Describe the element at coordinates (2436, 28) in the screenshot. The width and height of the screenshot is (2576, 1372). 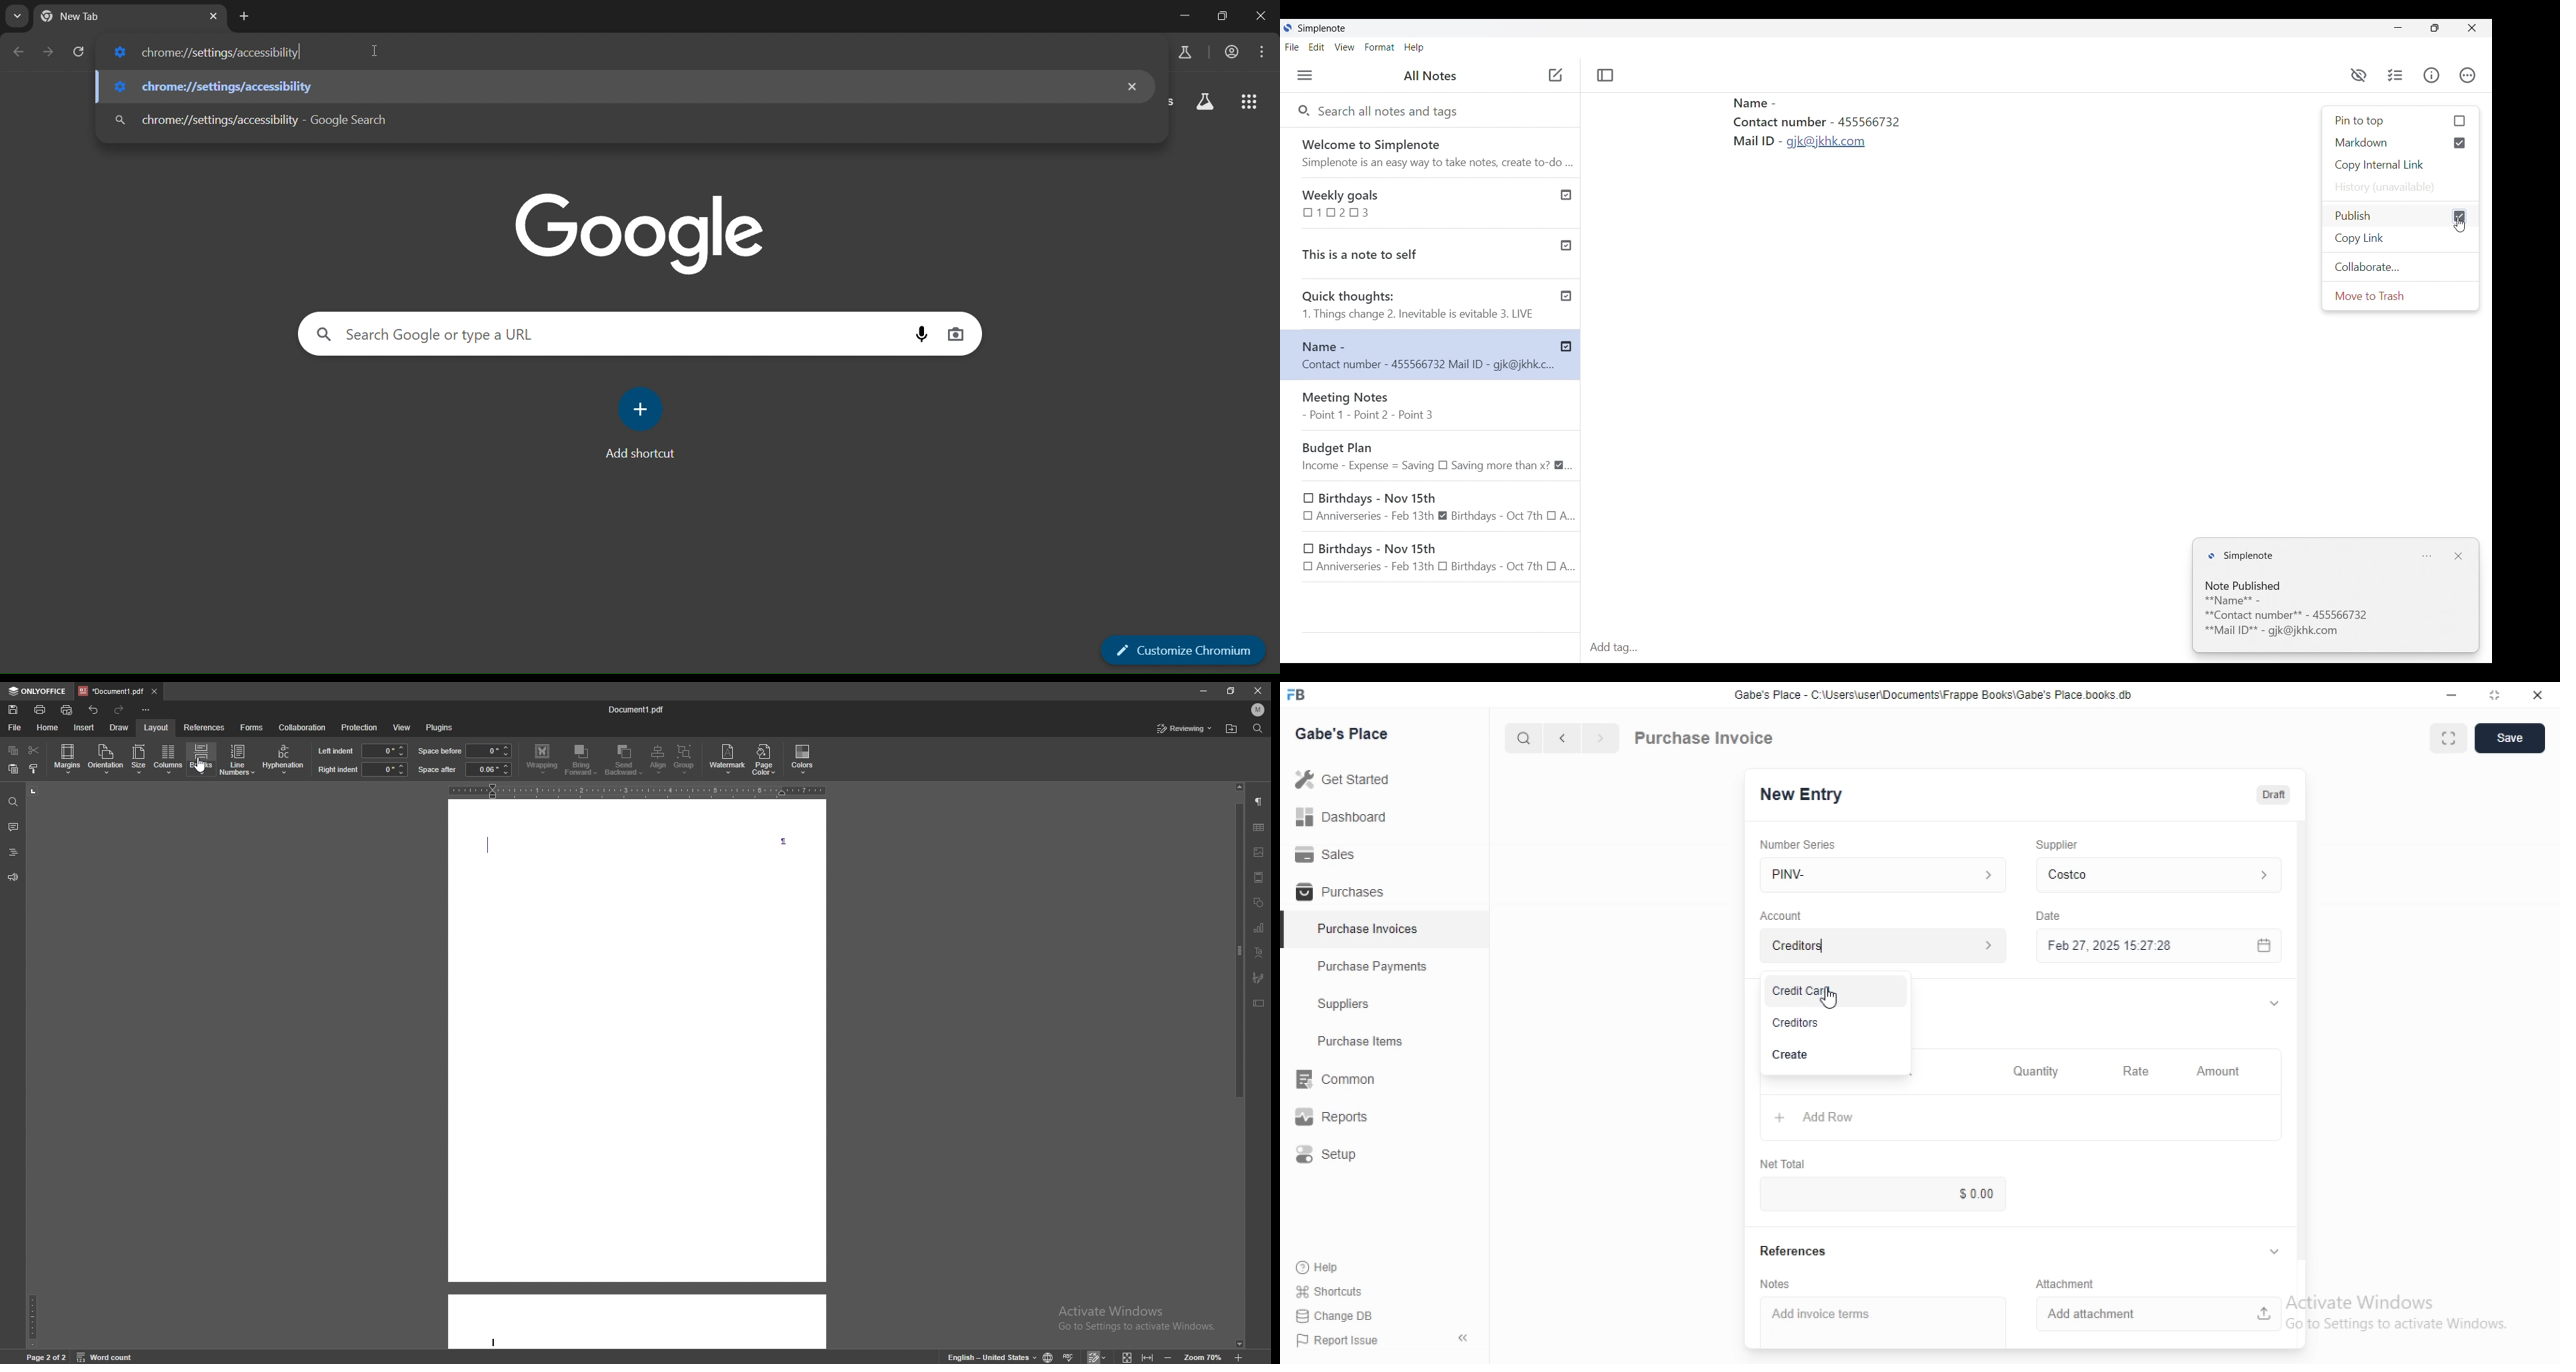
I see `Show interface in a smaller tab` at that location.